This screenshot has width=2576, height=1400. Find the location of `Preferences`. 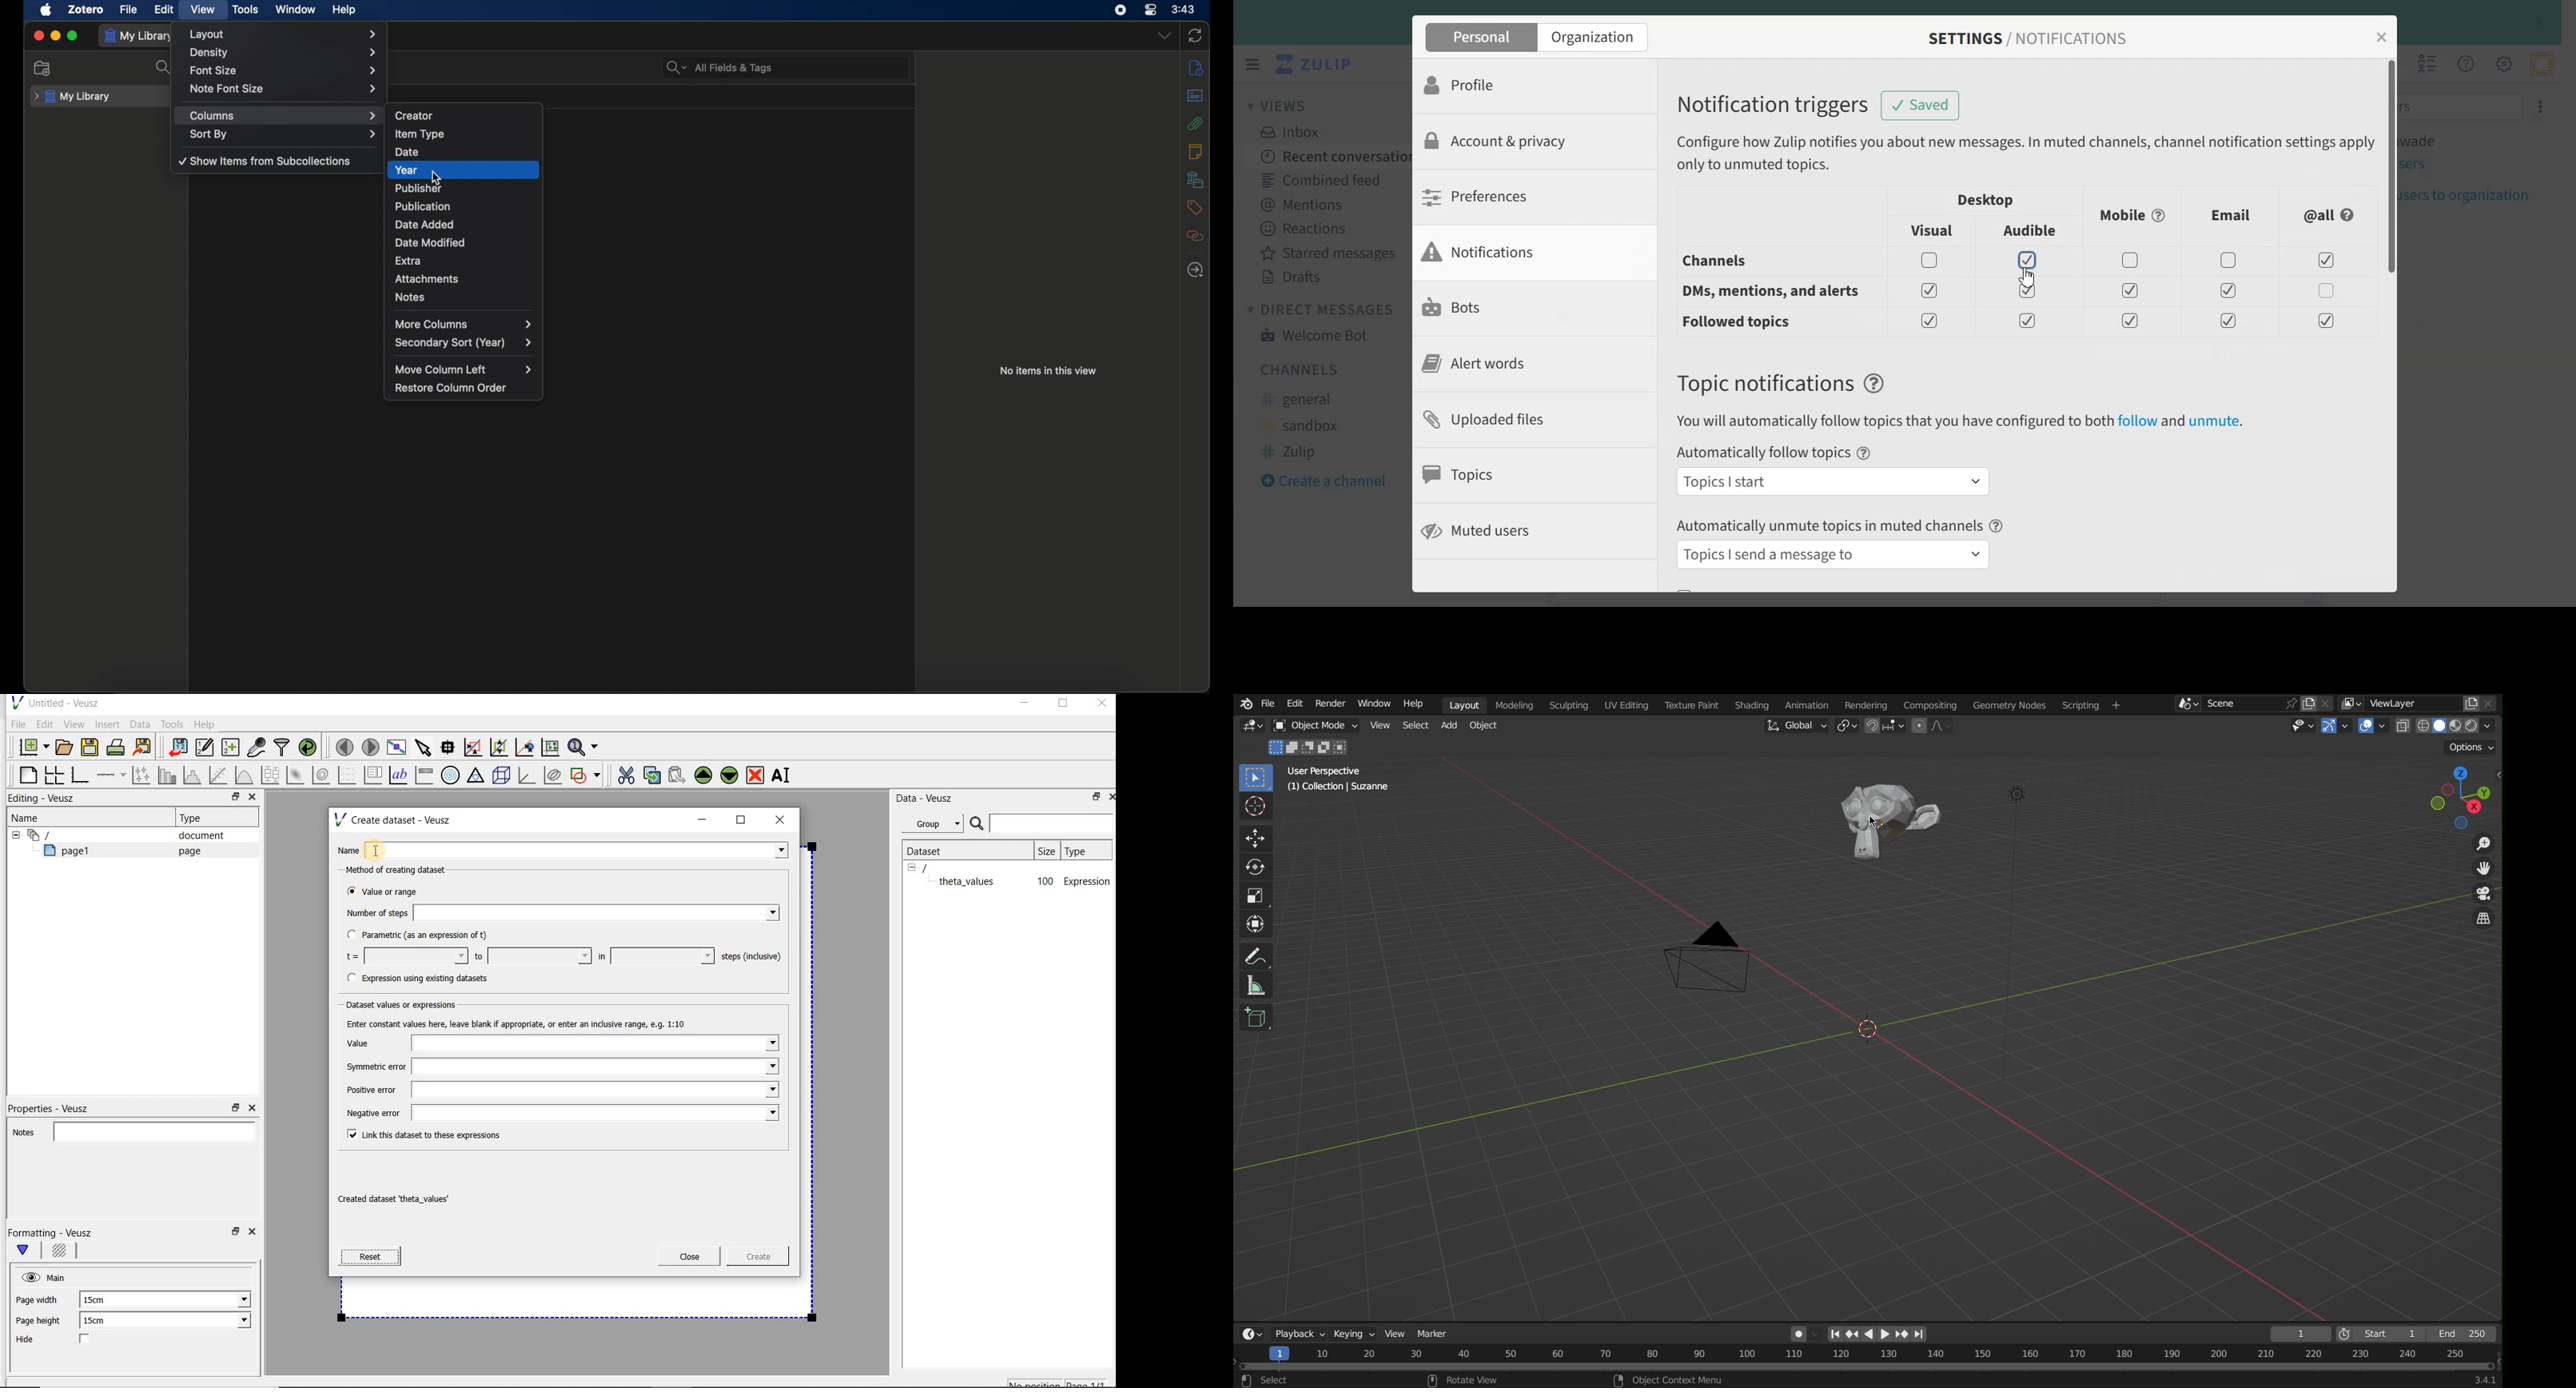

Preferences is located at coordinates (1516, 197).